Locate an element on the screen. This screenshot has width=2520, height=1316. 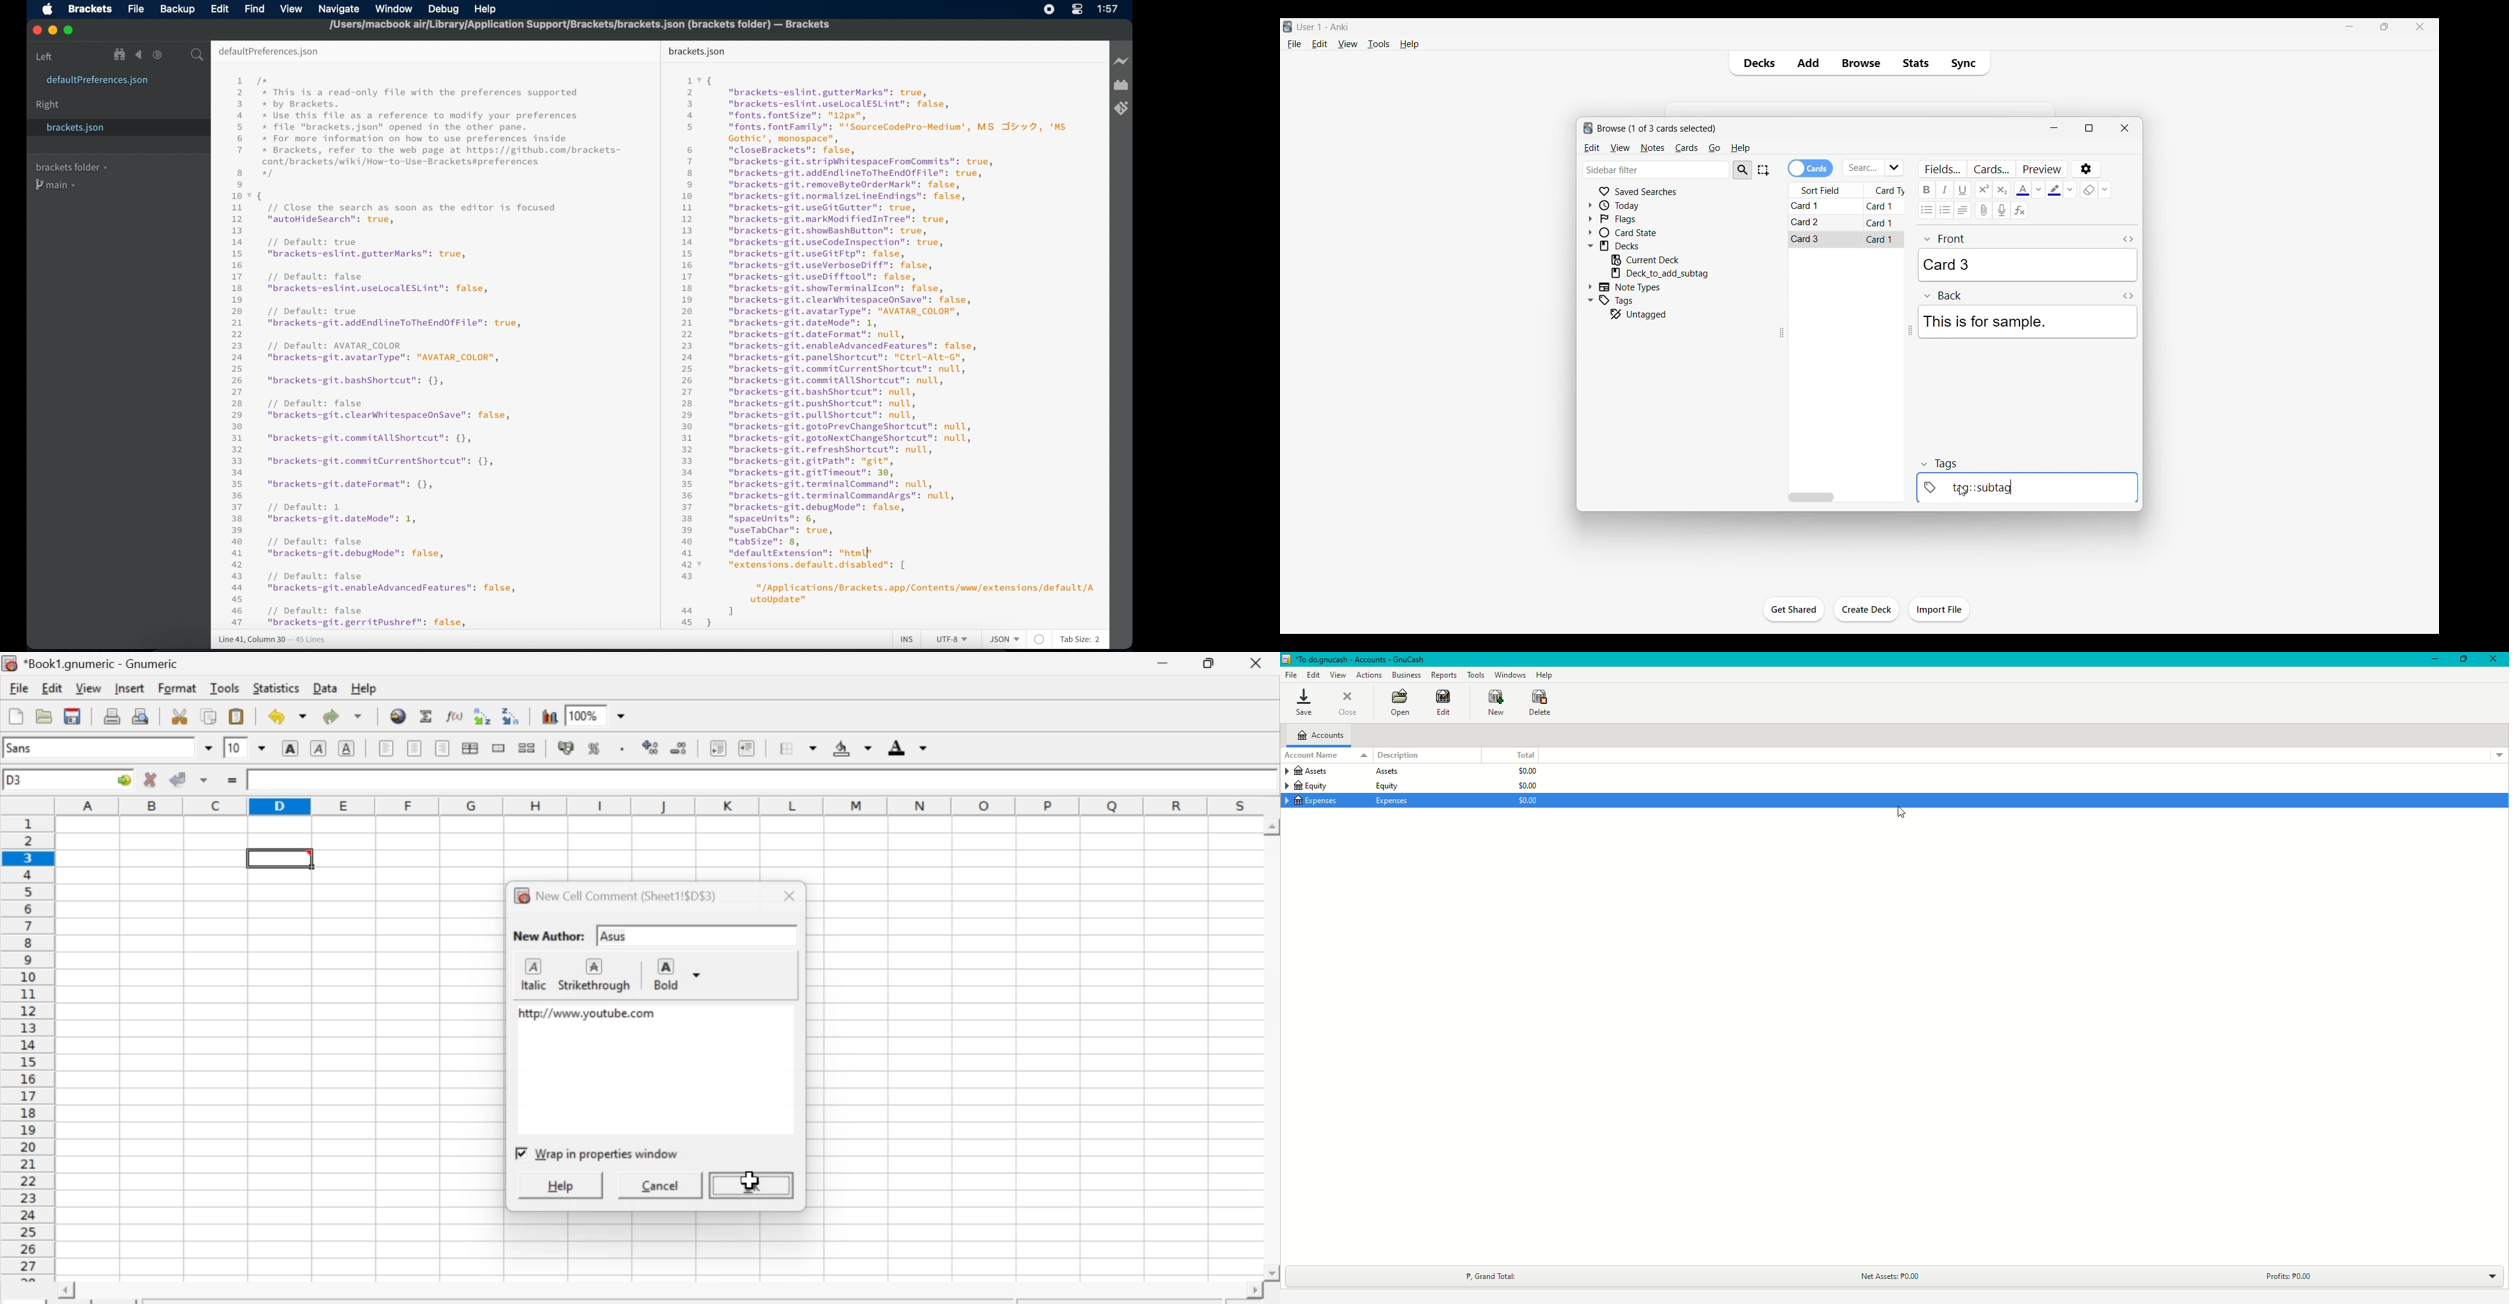
maximize is located at coordinates (69, 31).